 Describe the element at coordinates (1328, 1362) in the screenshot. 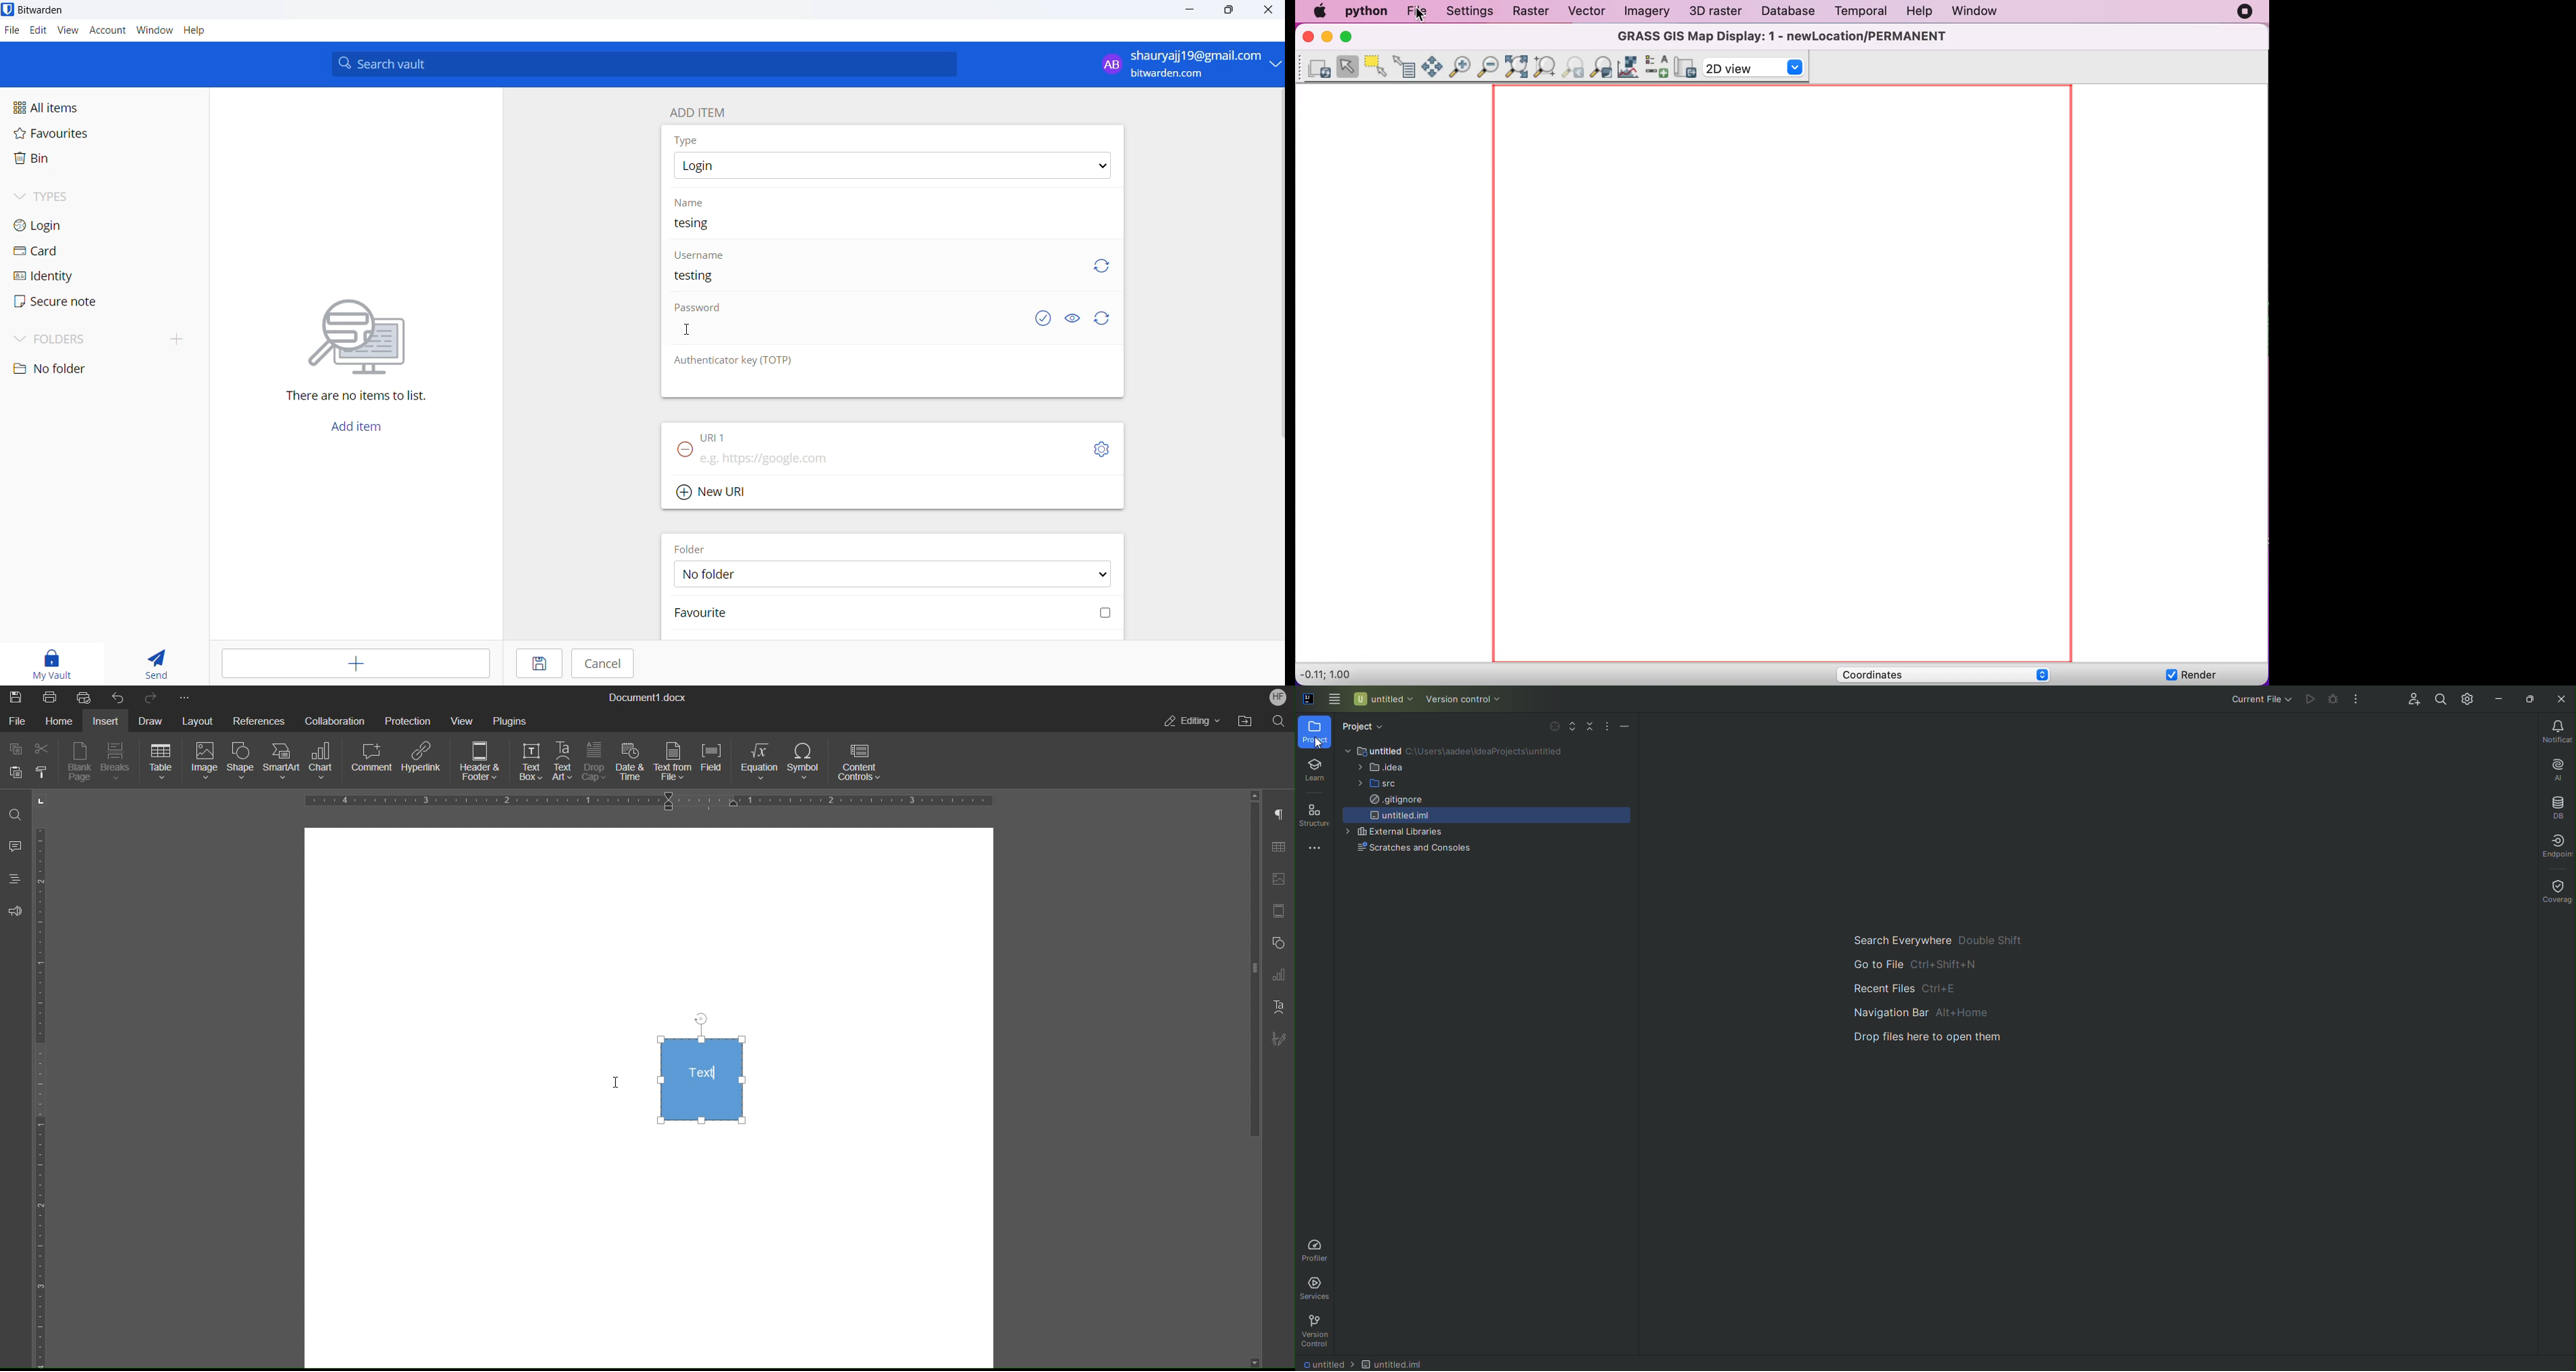

I see `Untitled` at that location.